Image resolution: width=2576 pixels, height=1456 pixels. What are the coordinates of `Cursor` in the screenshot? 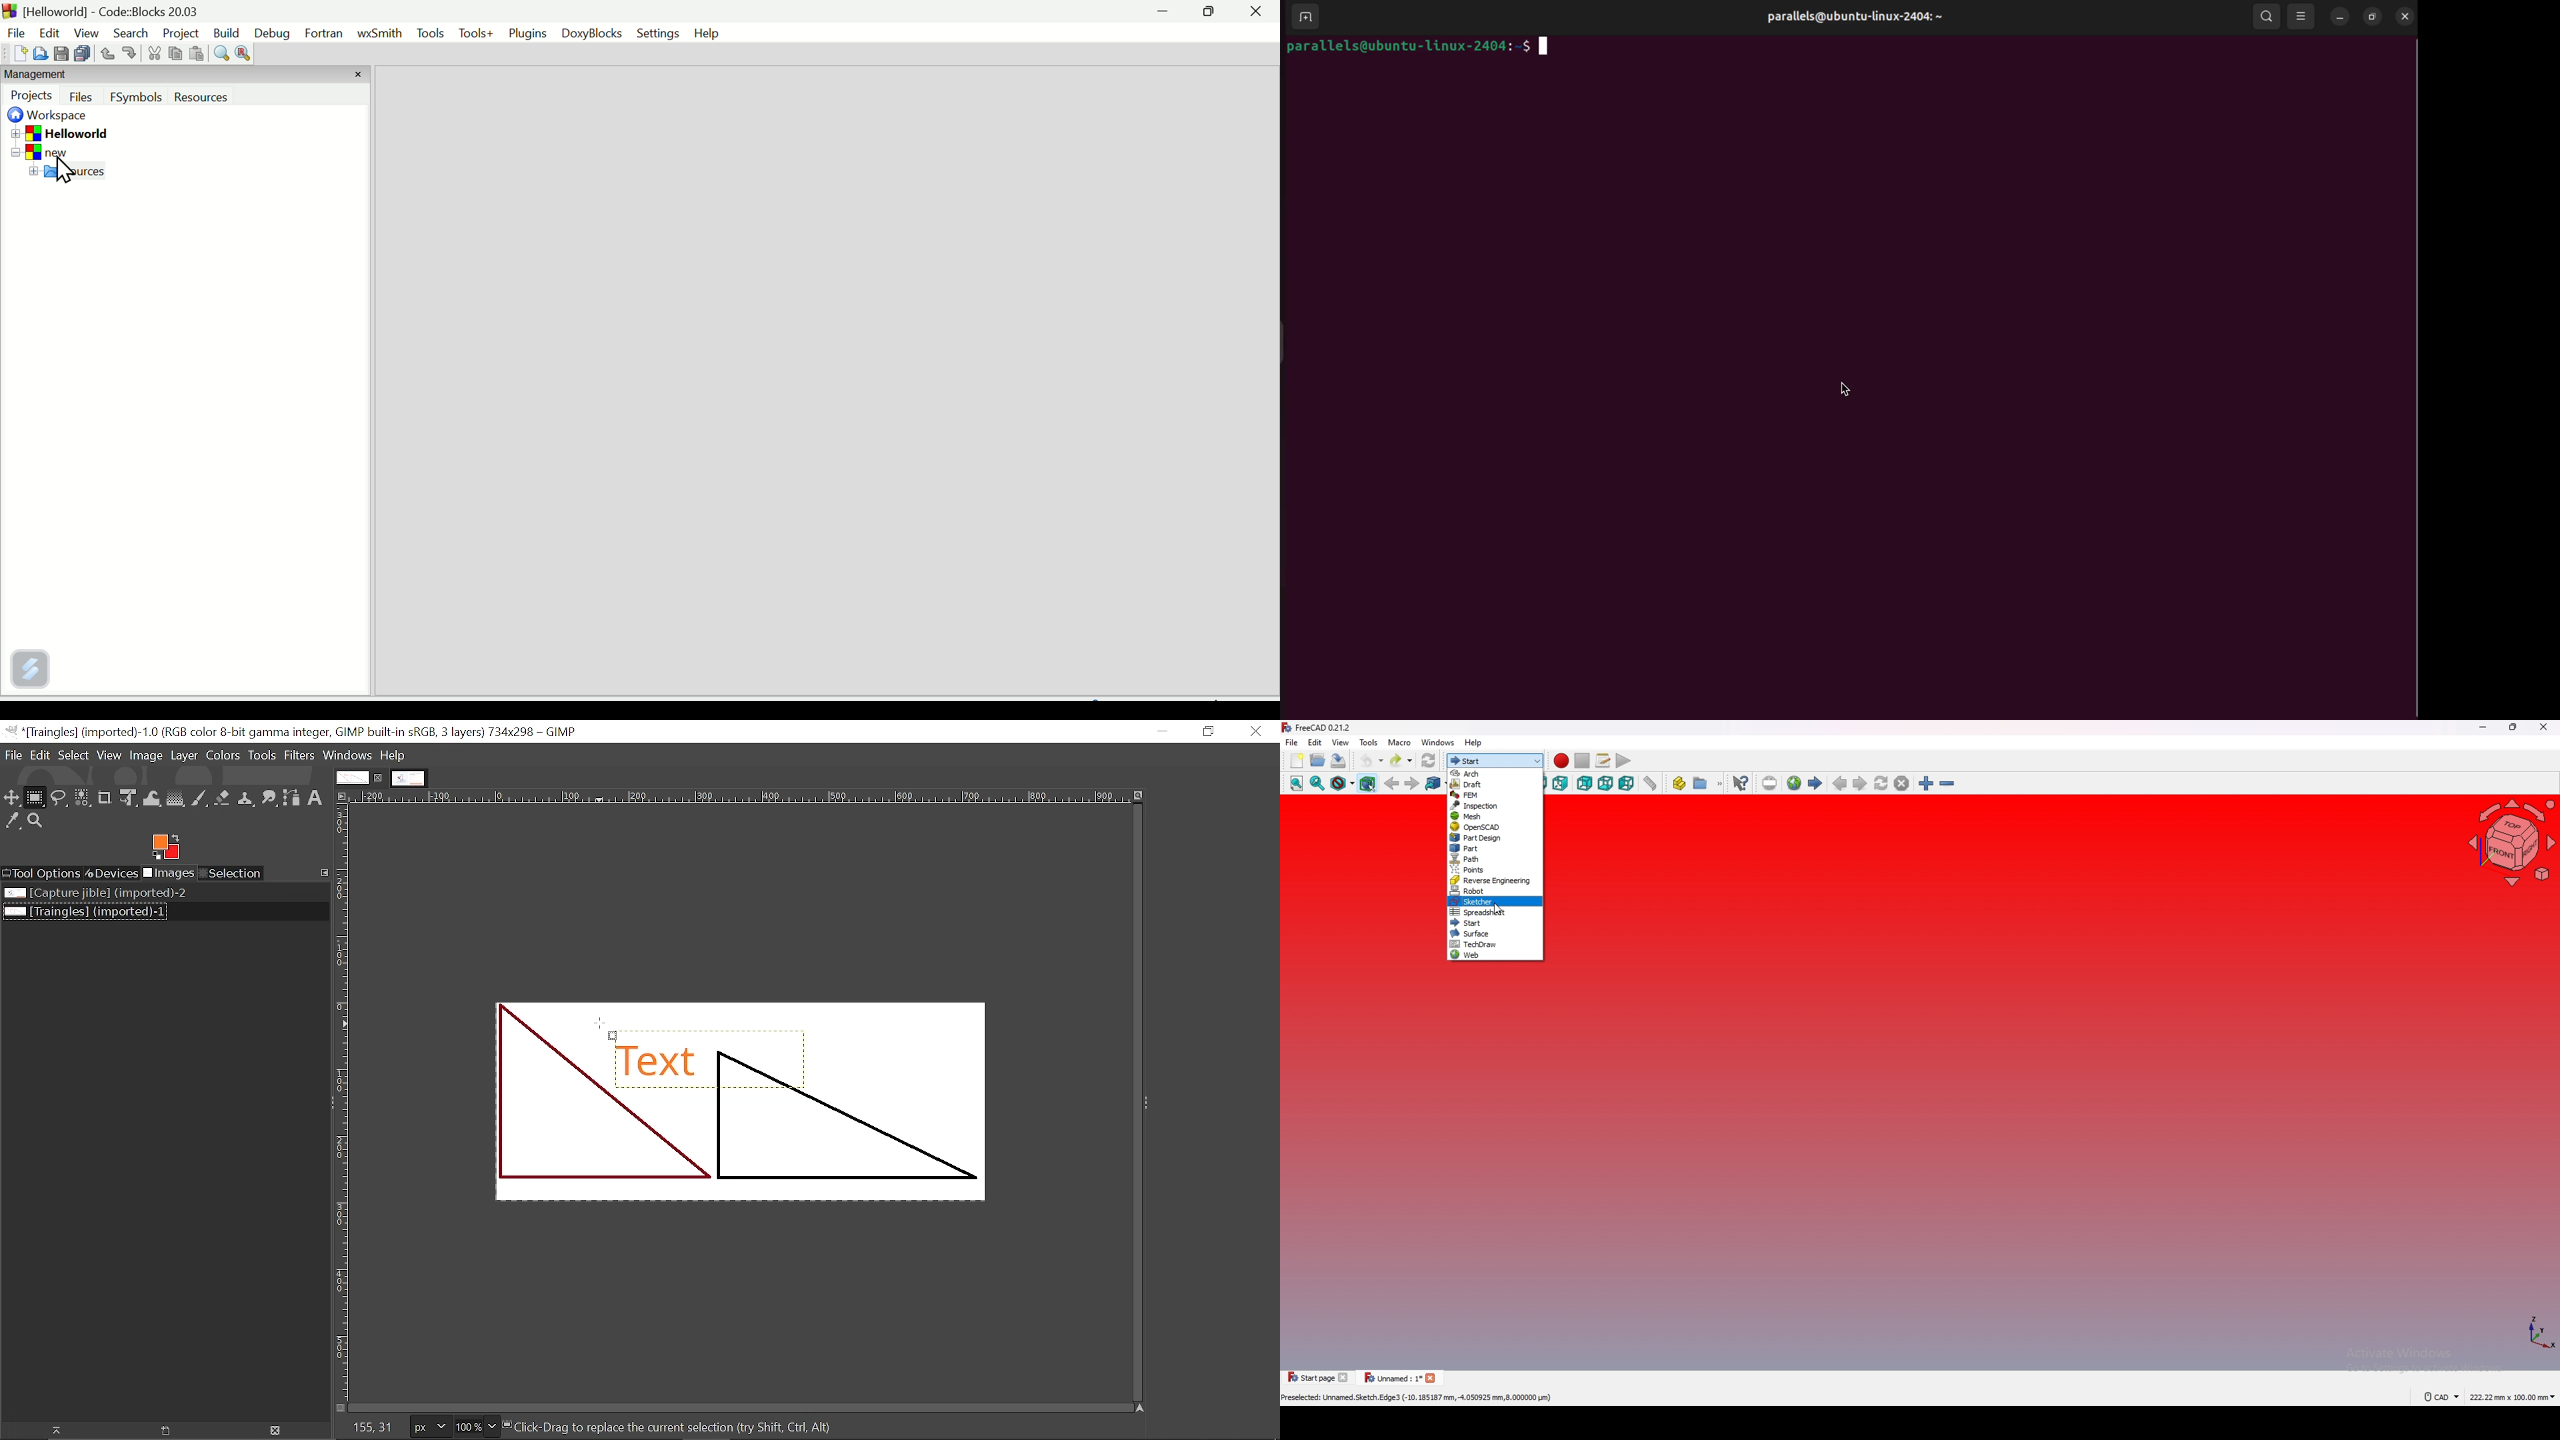 It's located at (607, 1035).